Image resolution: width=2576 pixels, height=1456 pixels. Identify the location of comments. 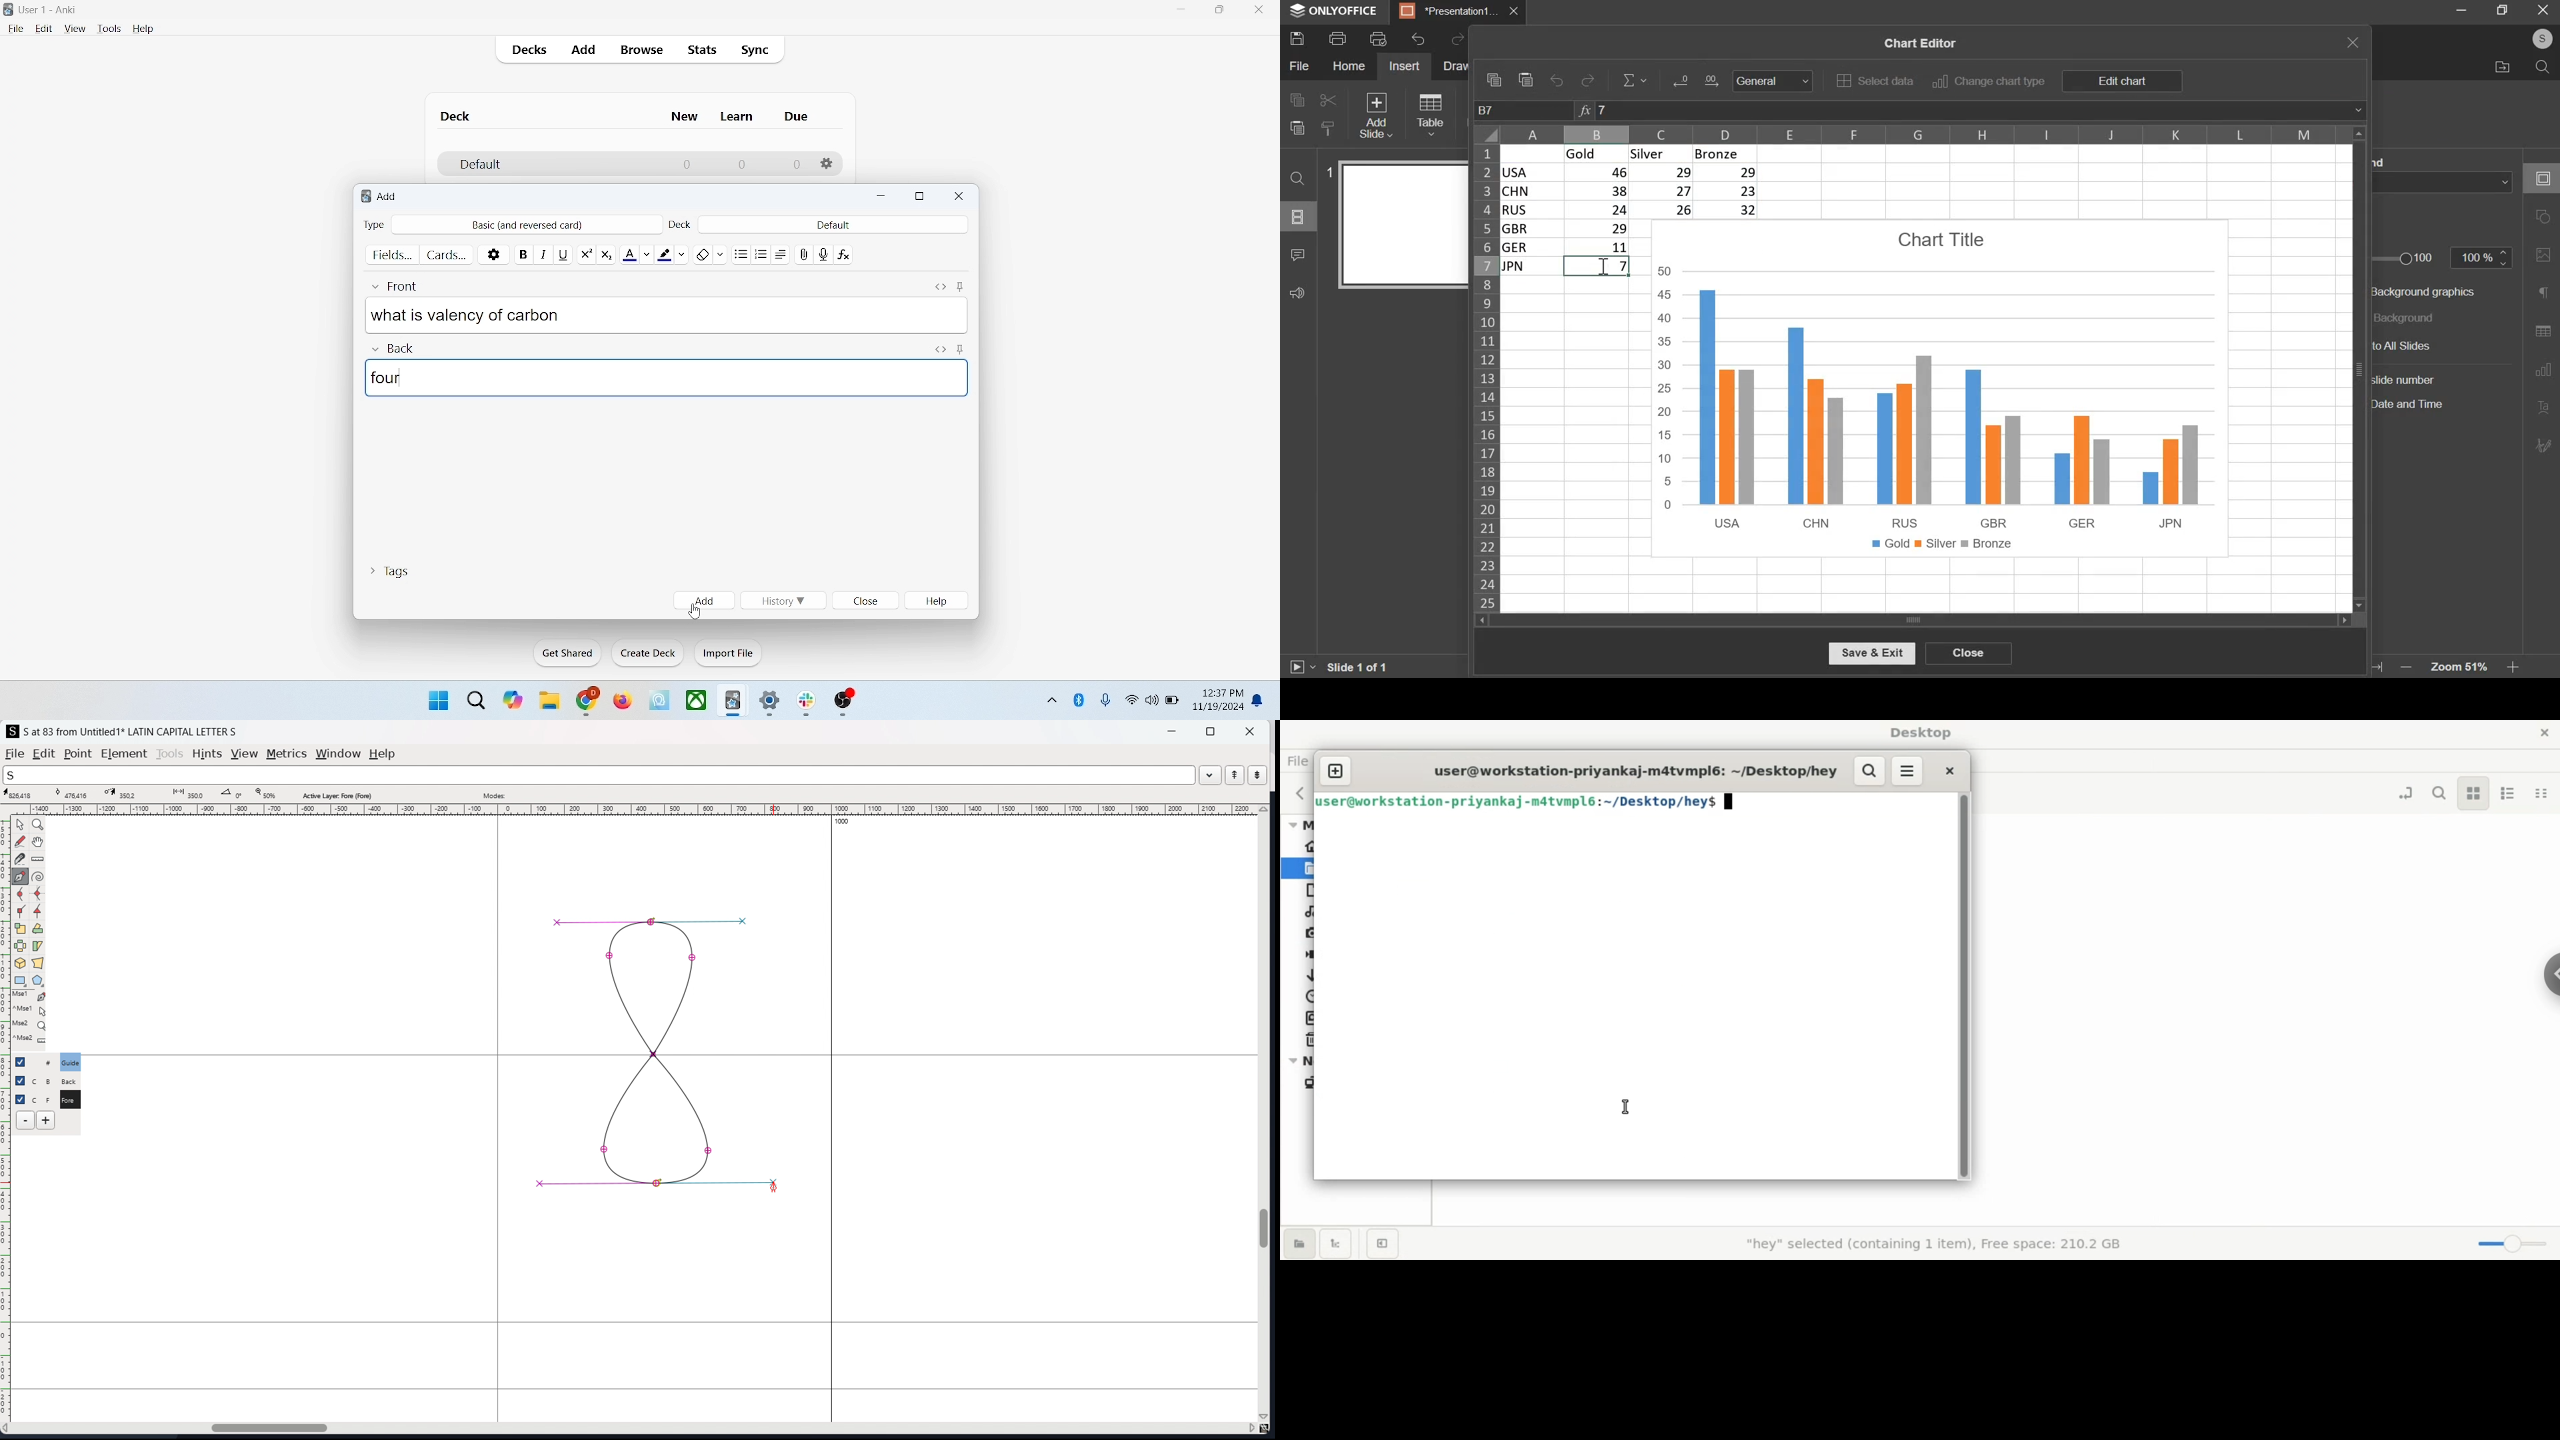
(1297, 254).